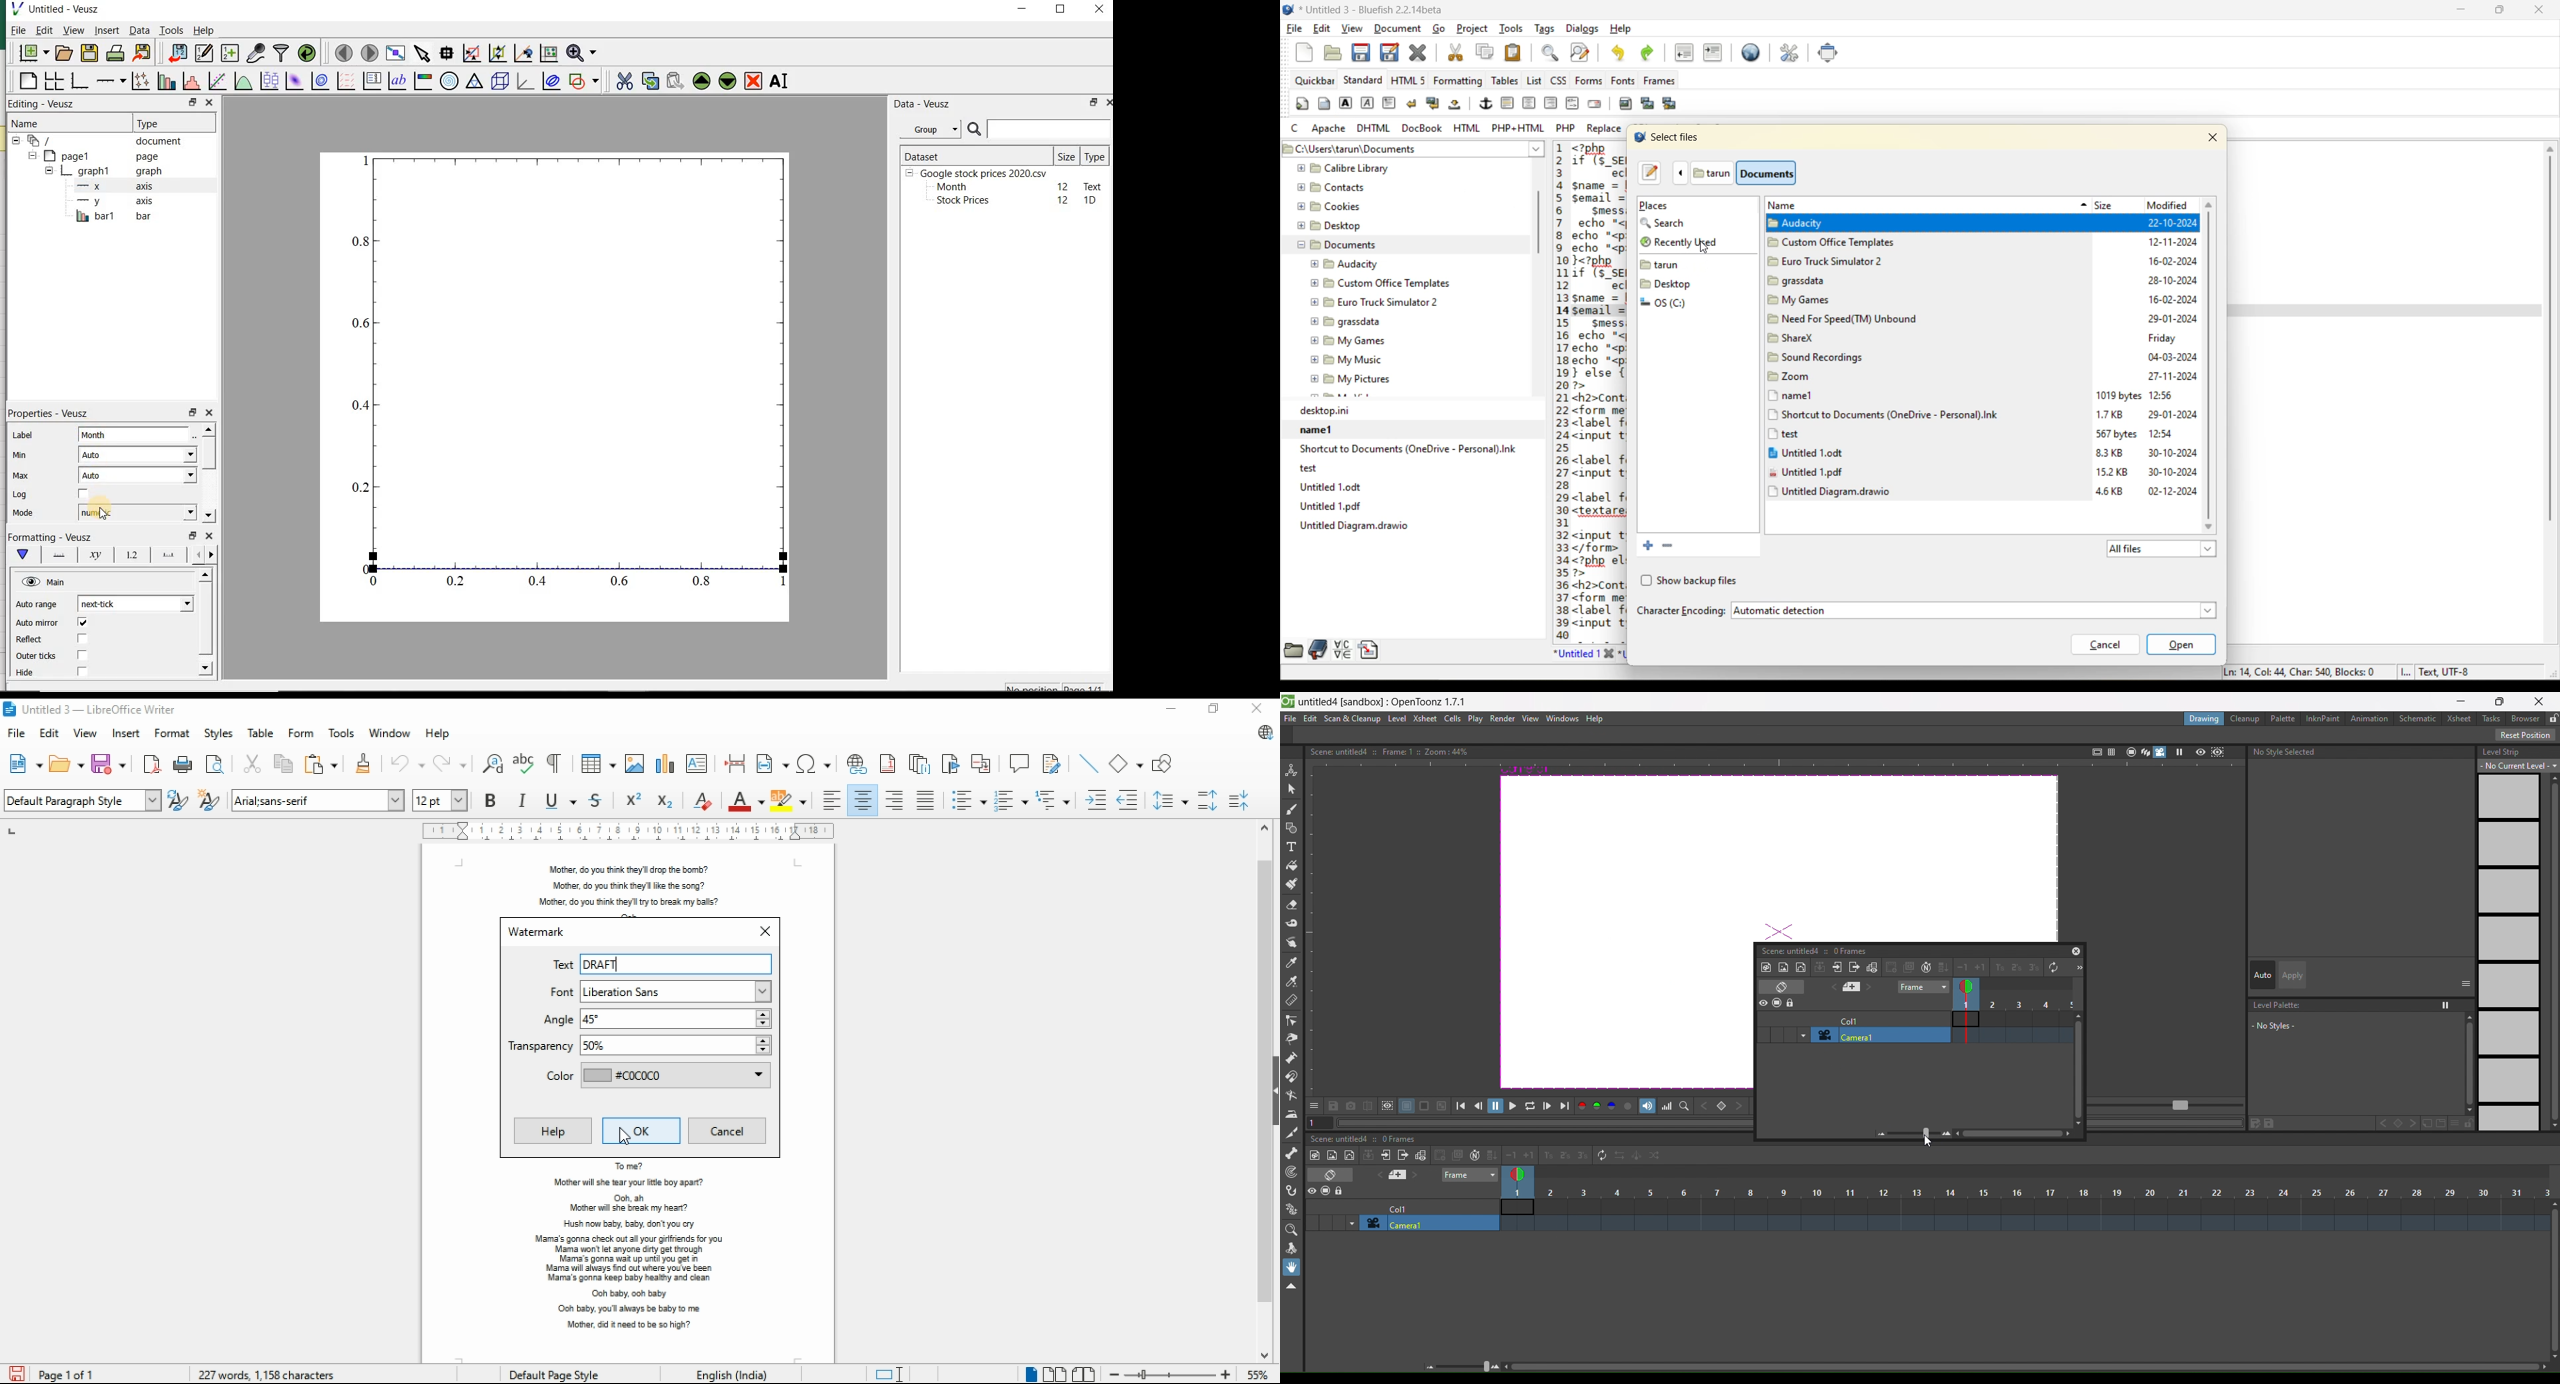  Describe the element at coordinates (1551, 103) in the screenshot. I see `right justify` at that location.